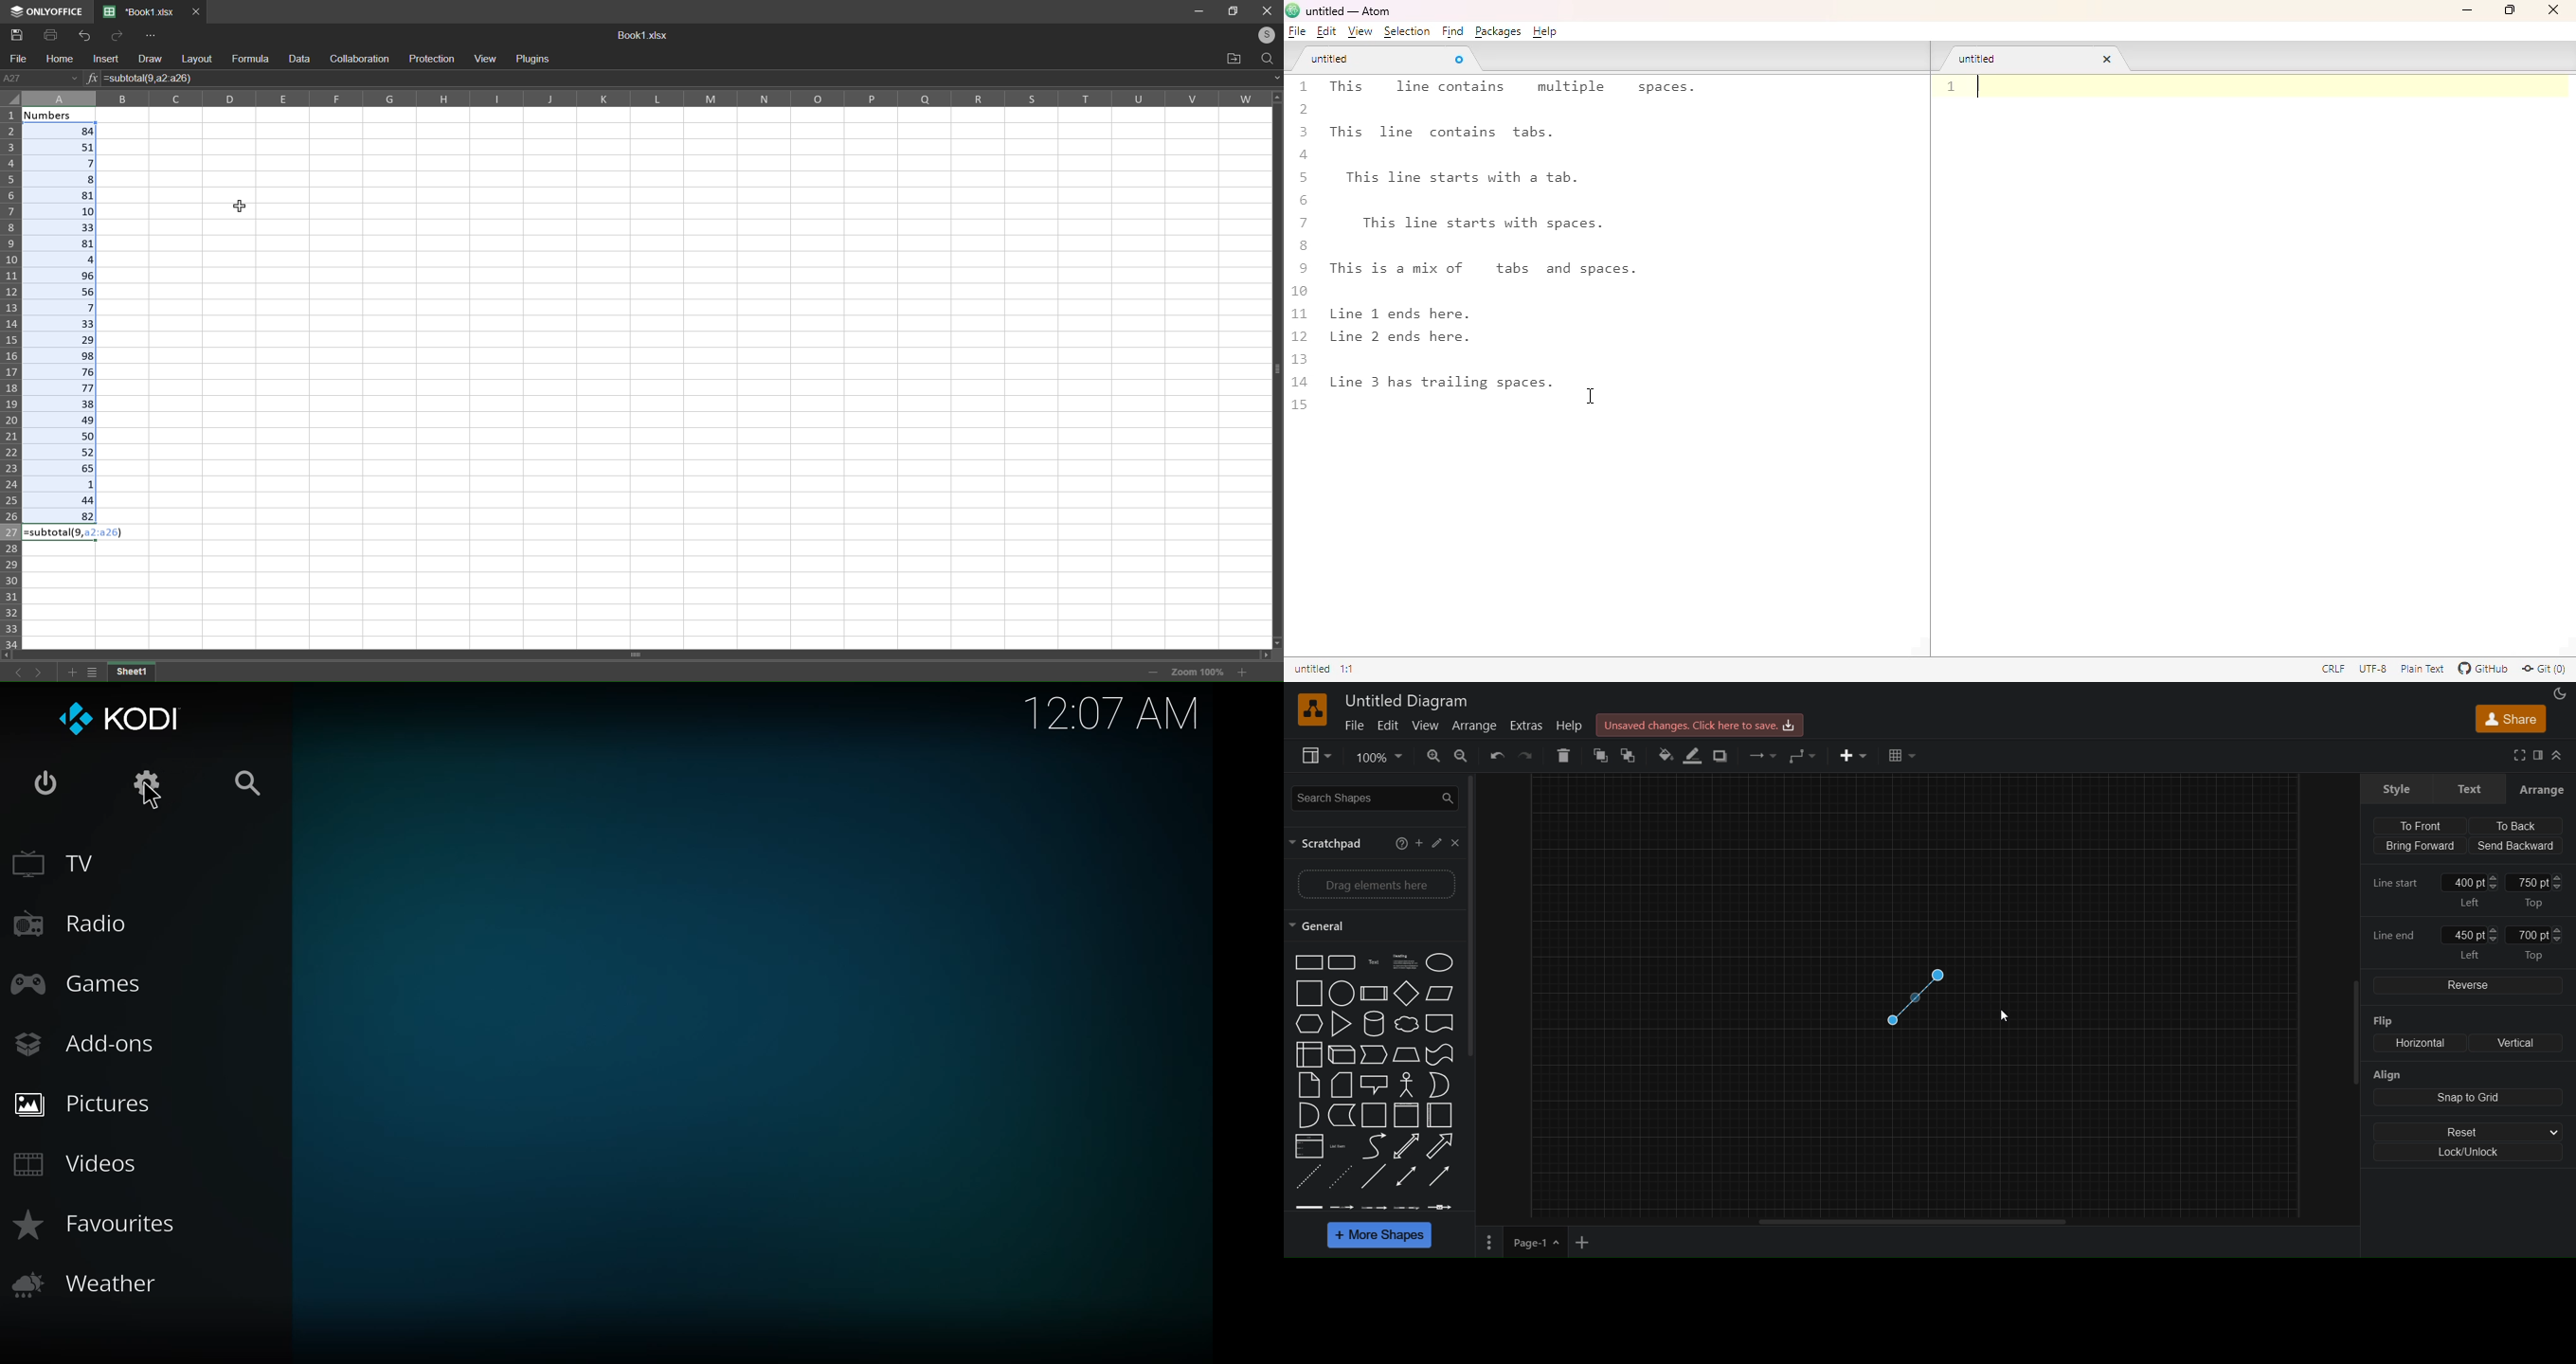 Image resolution: width=2576 pixels, height=1372 pixels. What do you see at coordinates (1371, 1115) in the screenshot?
I see `Container` at bounding box center [1371, 1115].